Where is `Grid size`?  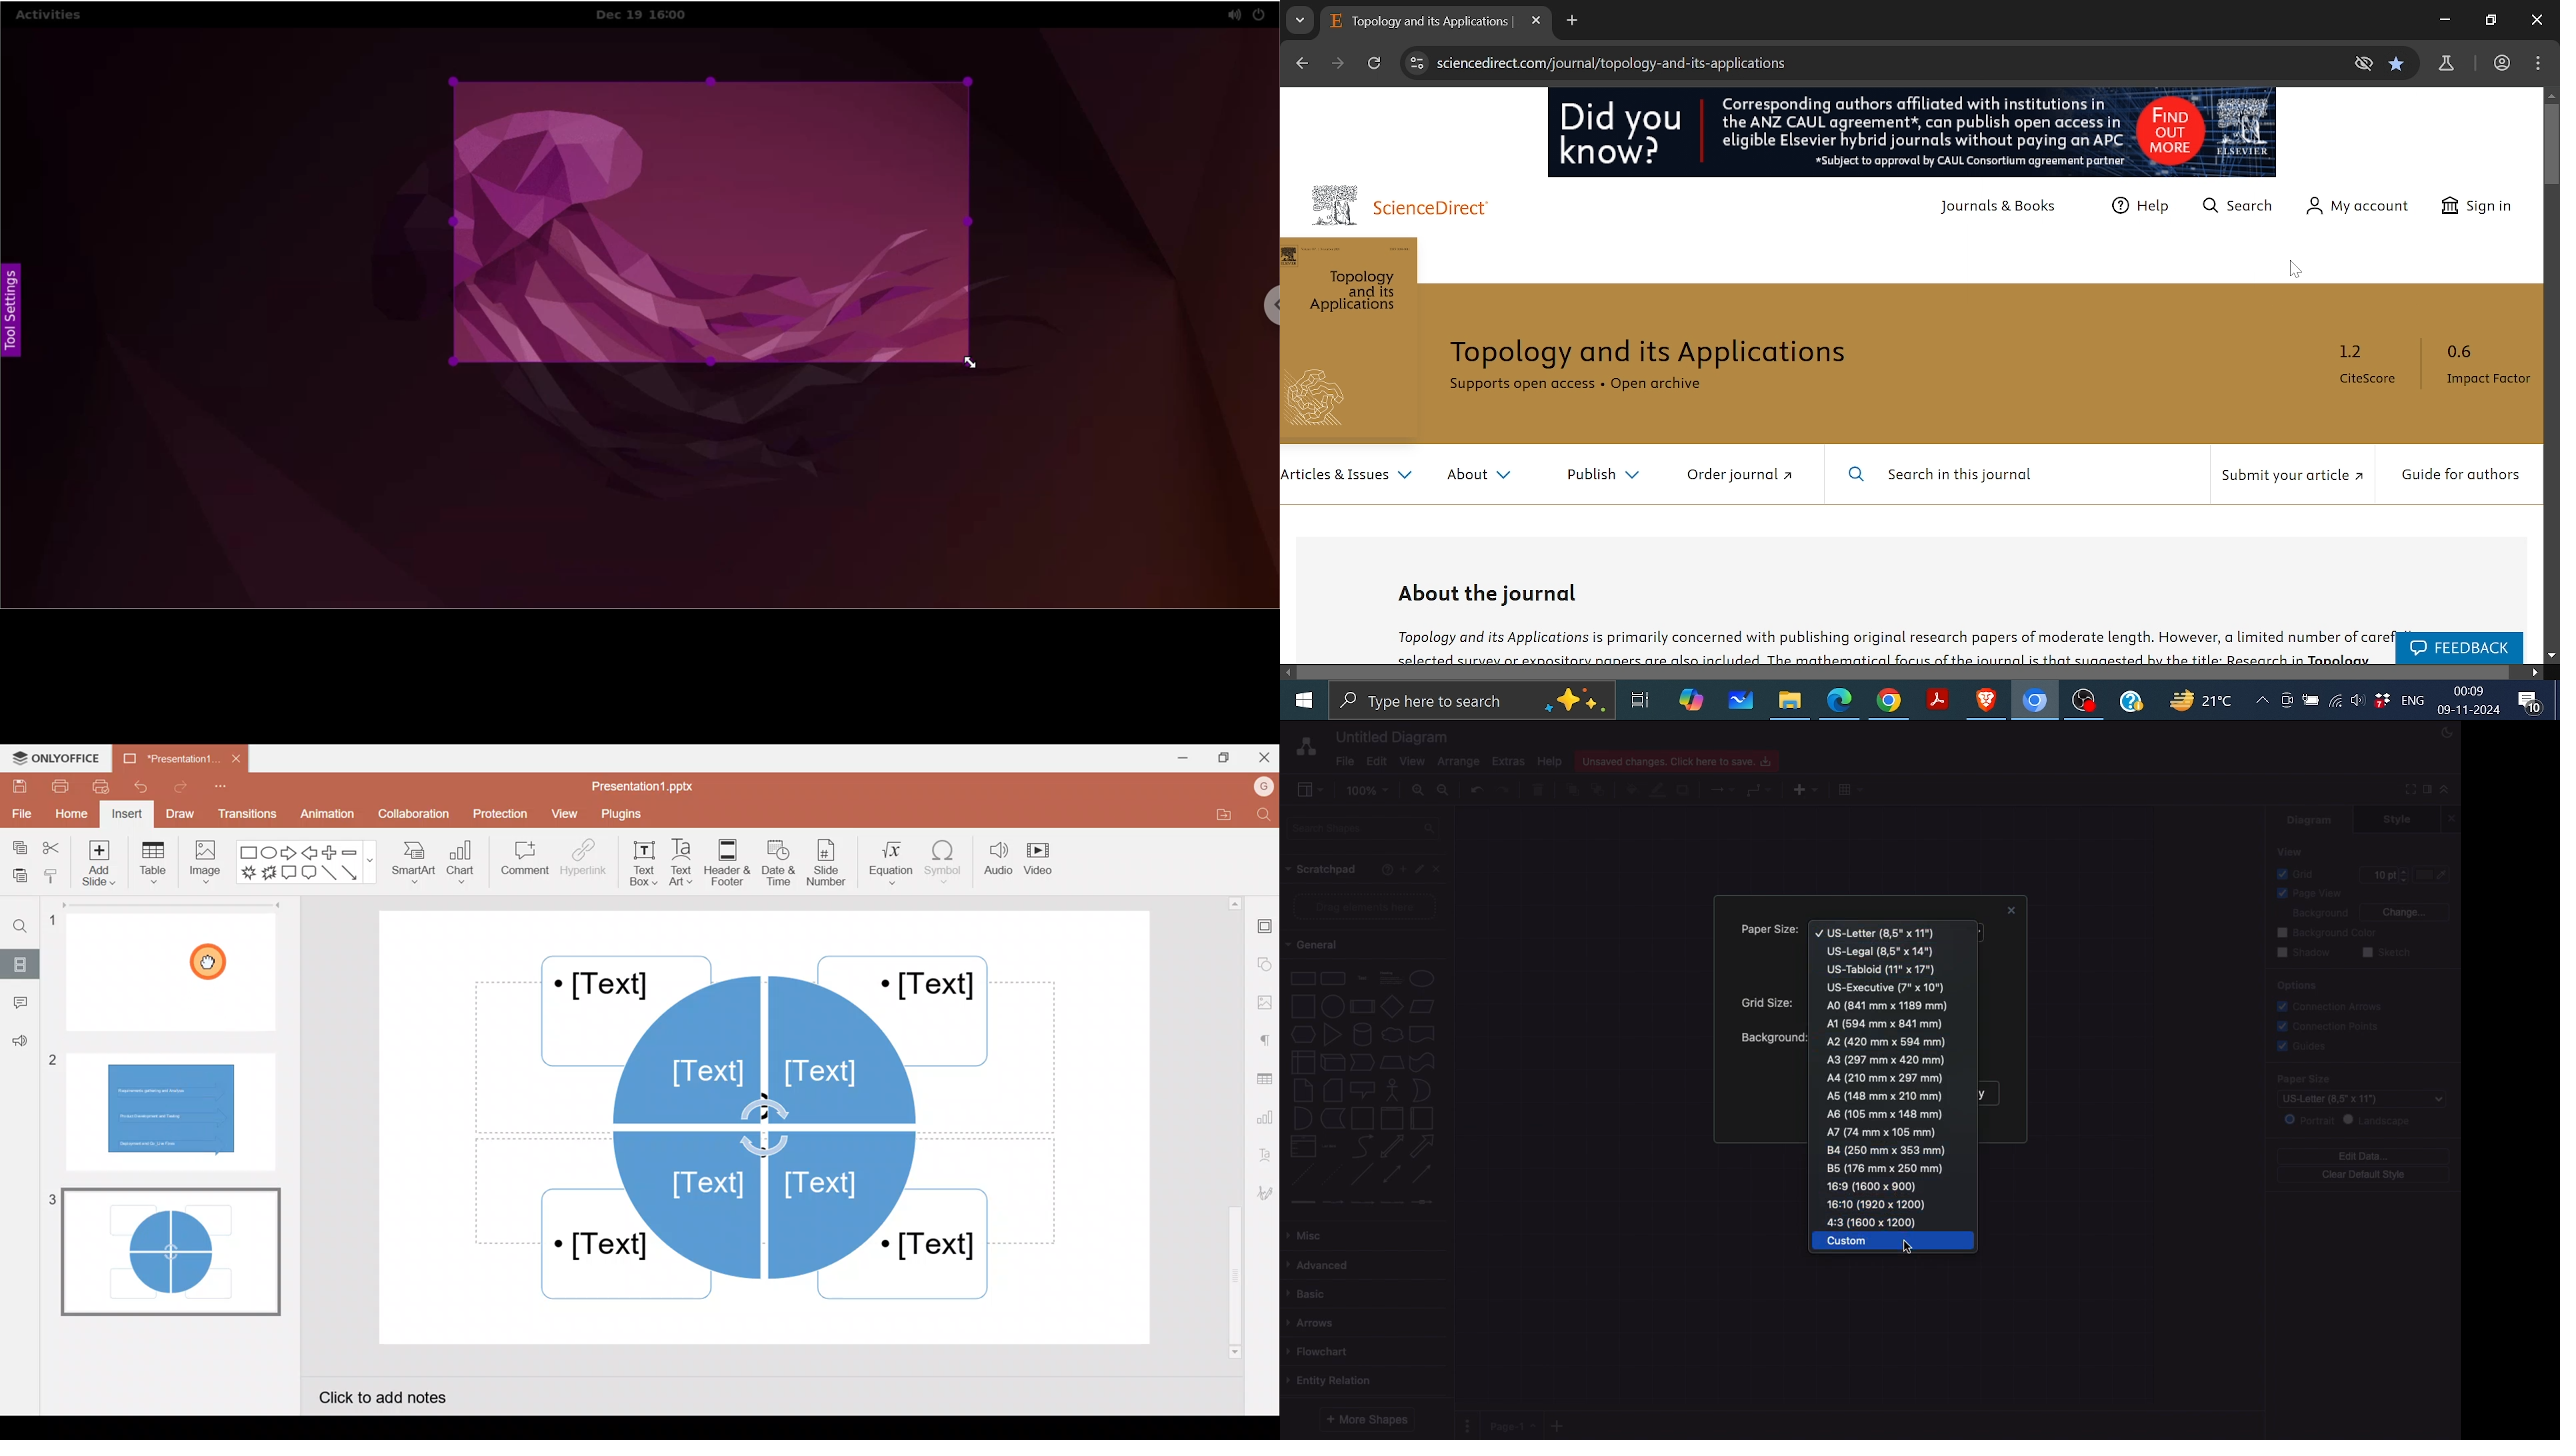 Grid size is located at coordinates (1772, 1003).